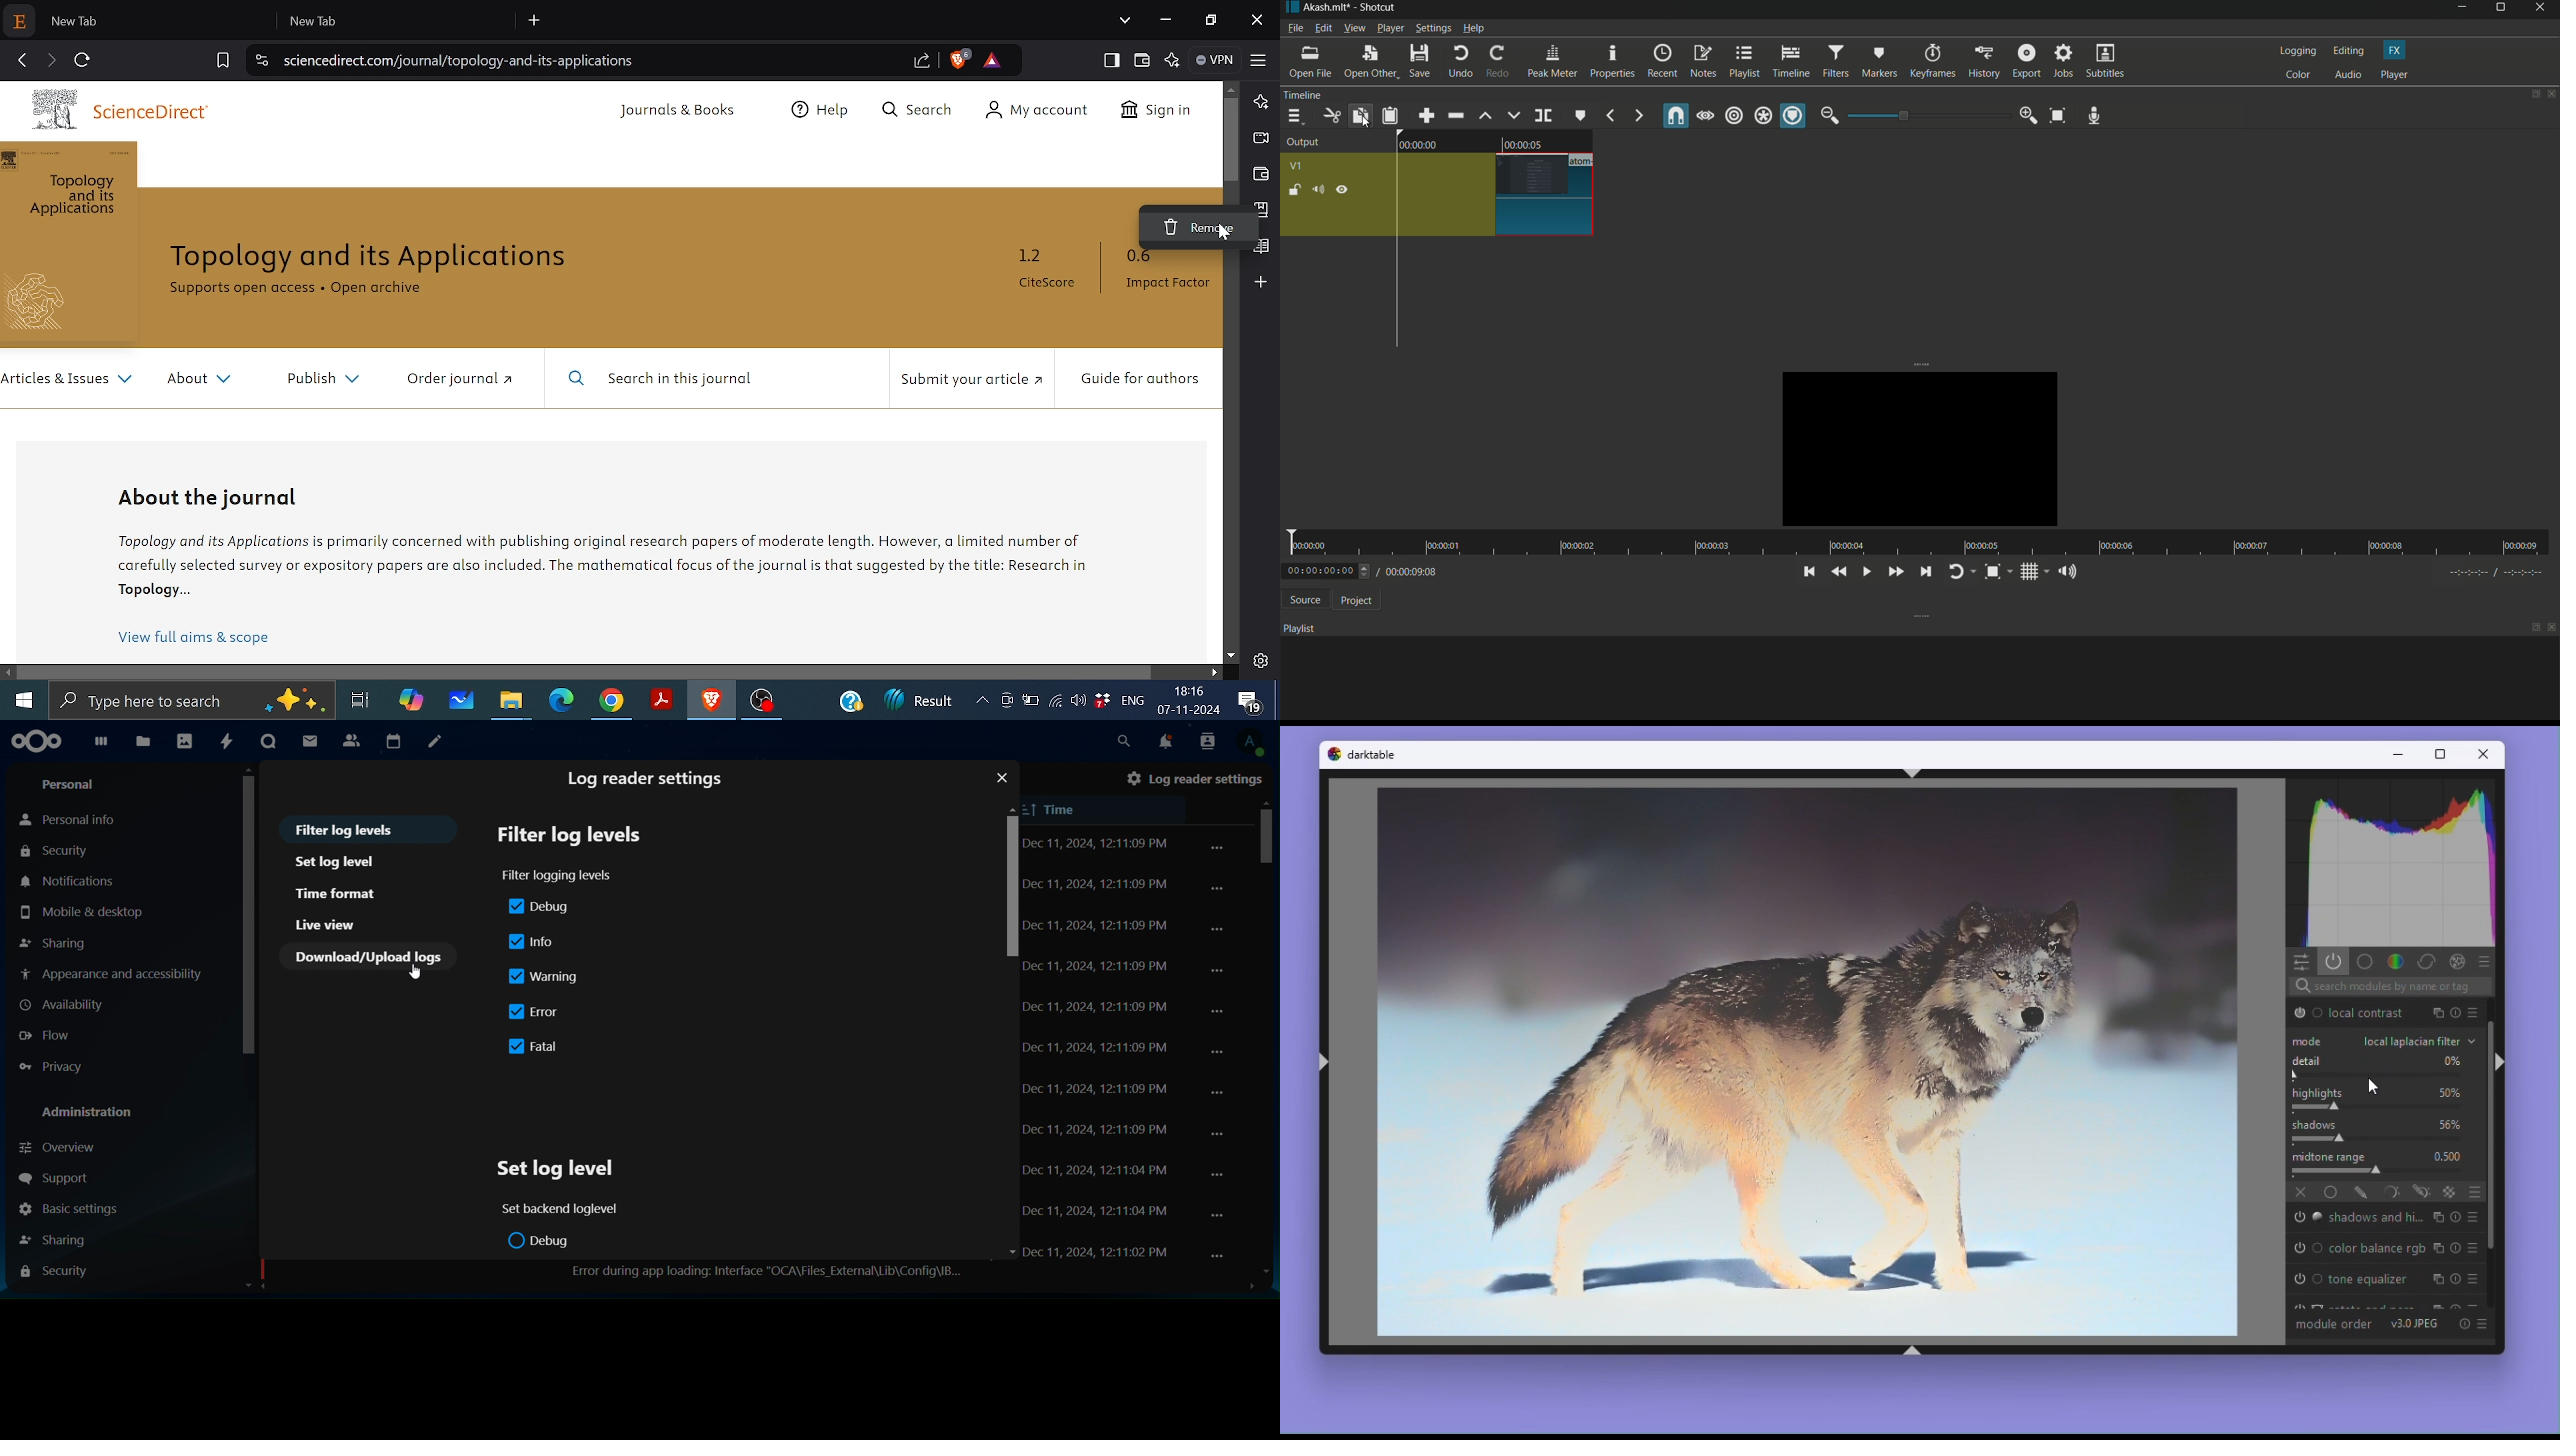 Image resolution: width=2576 pixels, height=1456 pixels. I want to click on scrollbar, so click(249, 909).